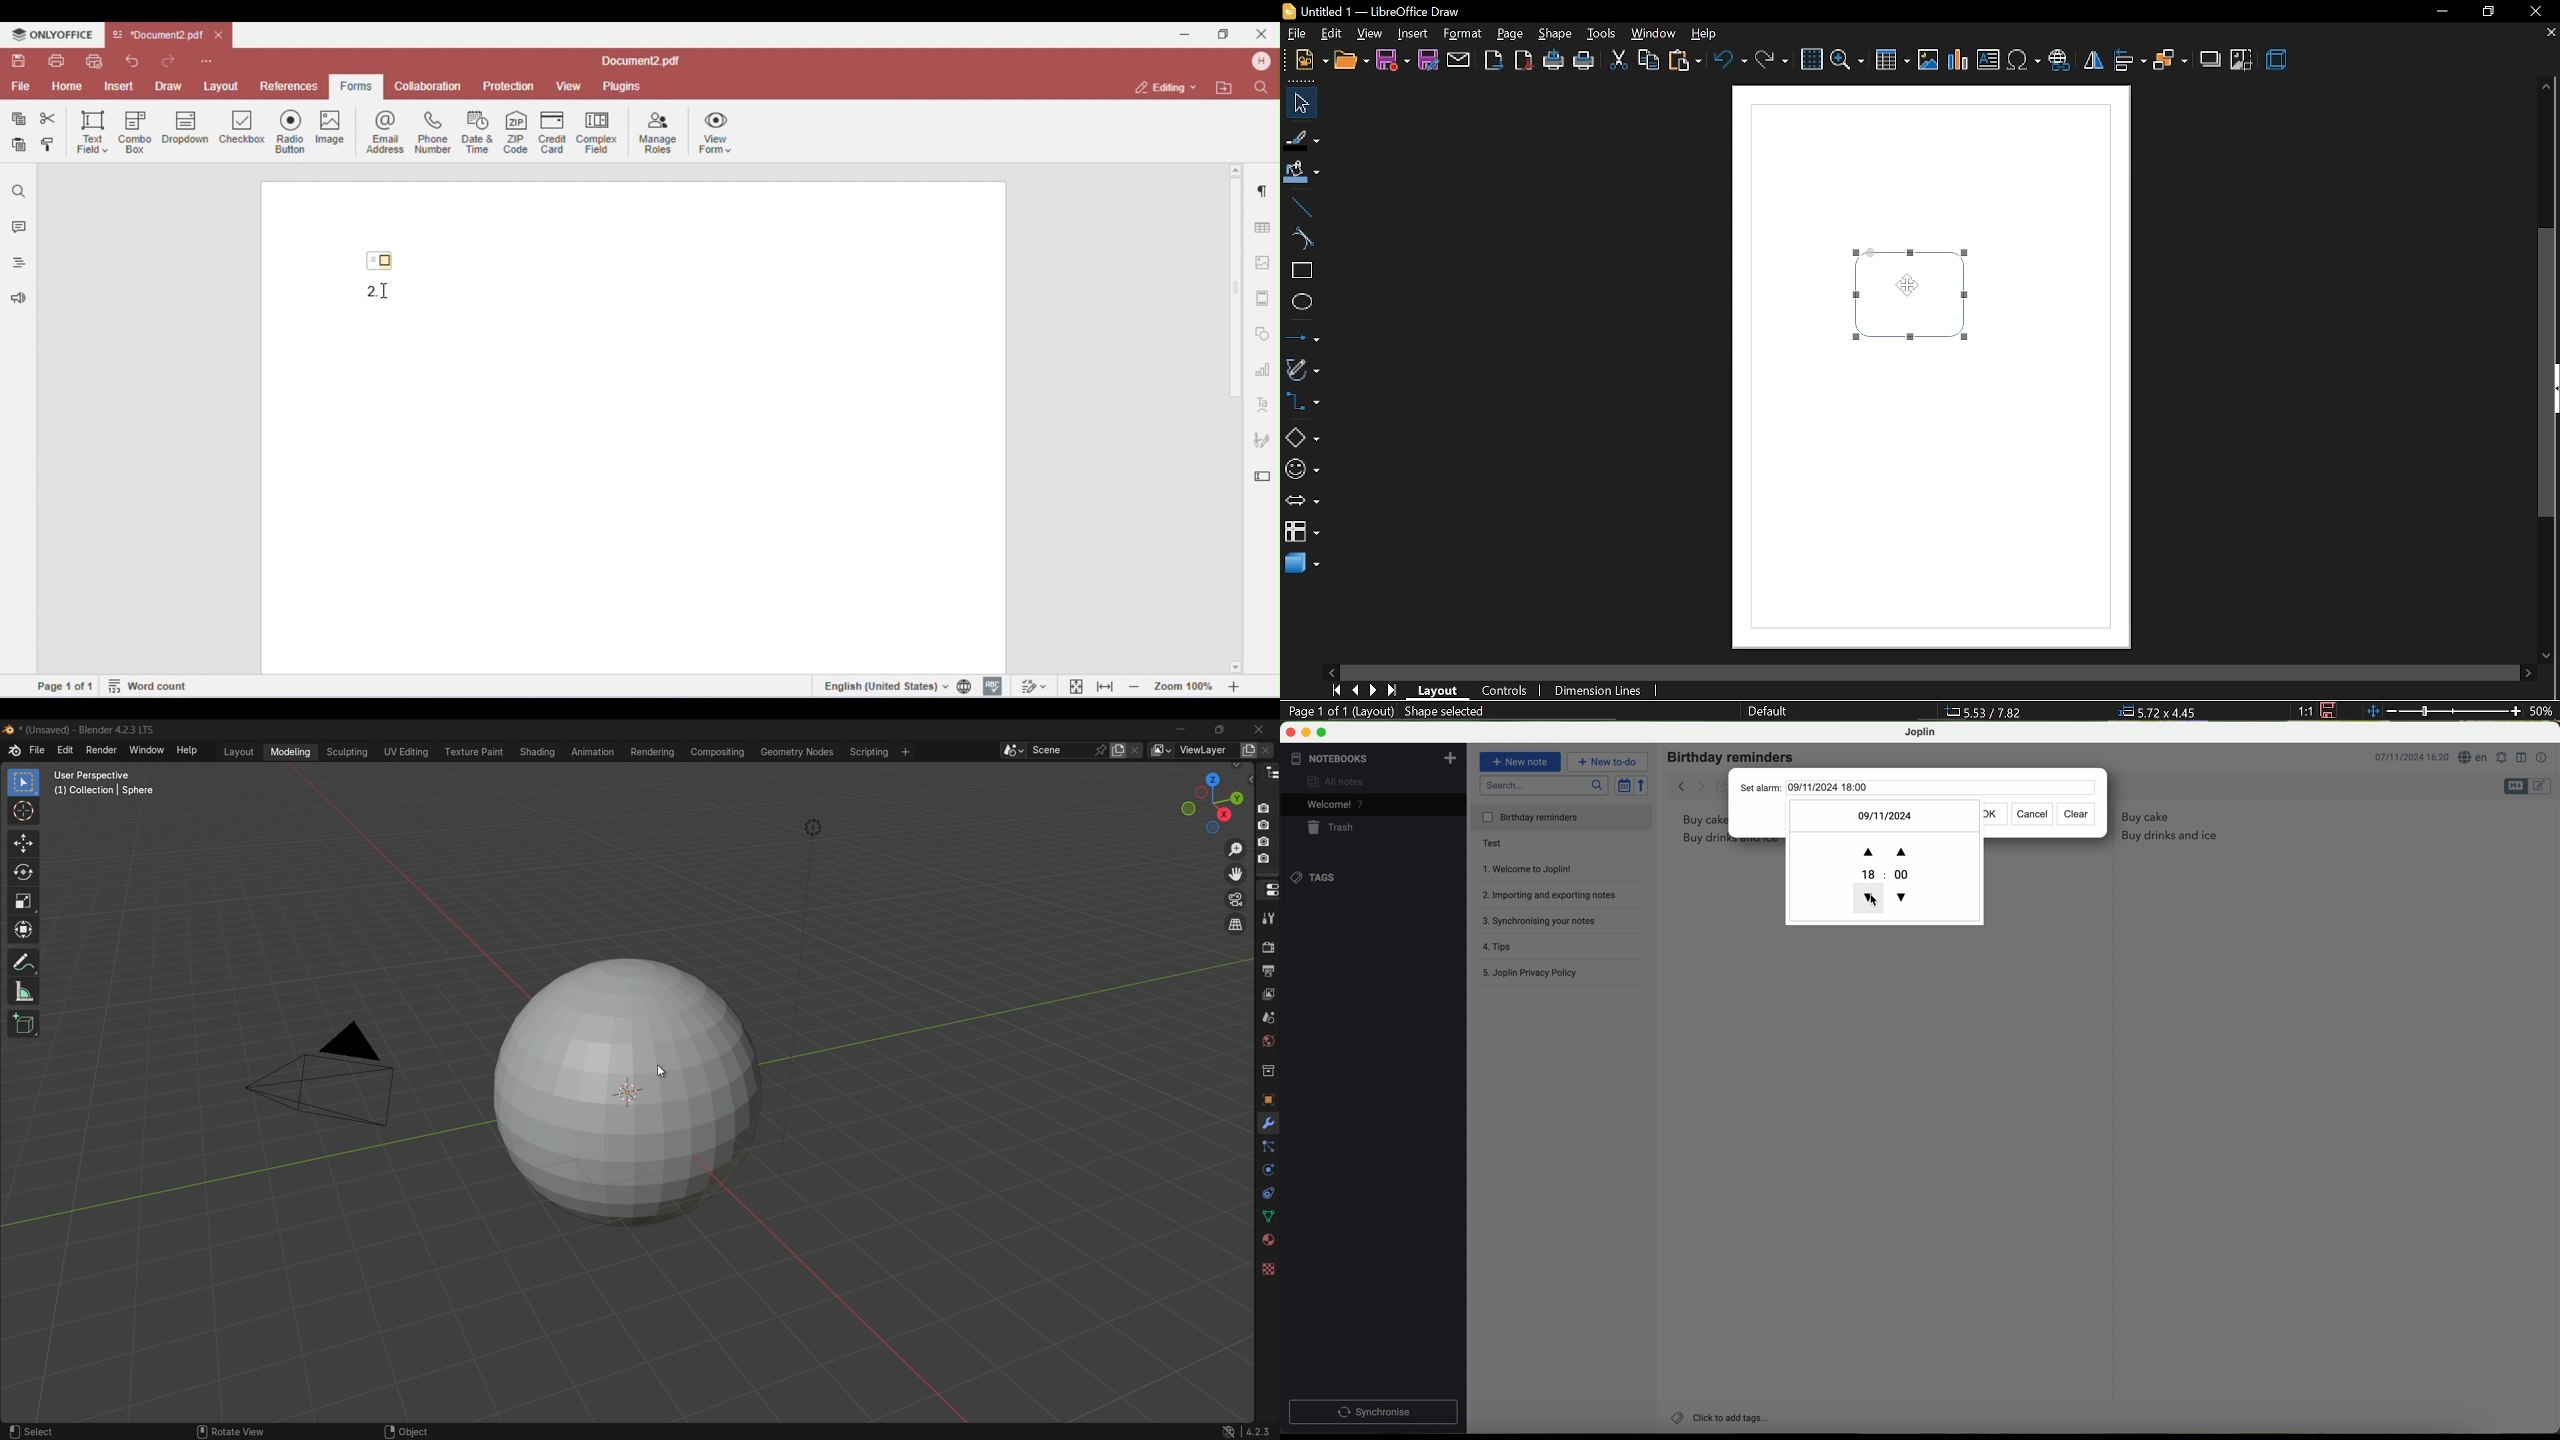  Describe the element at coordinates (1353, 61) in the screenshot. I see `open` at that location.